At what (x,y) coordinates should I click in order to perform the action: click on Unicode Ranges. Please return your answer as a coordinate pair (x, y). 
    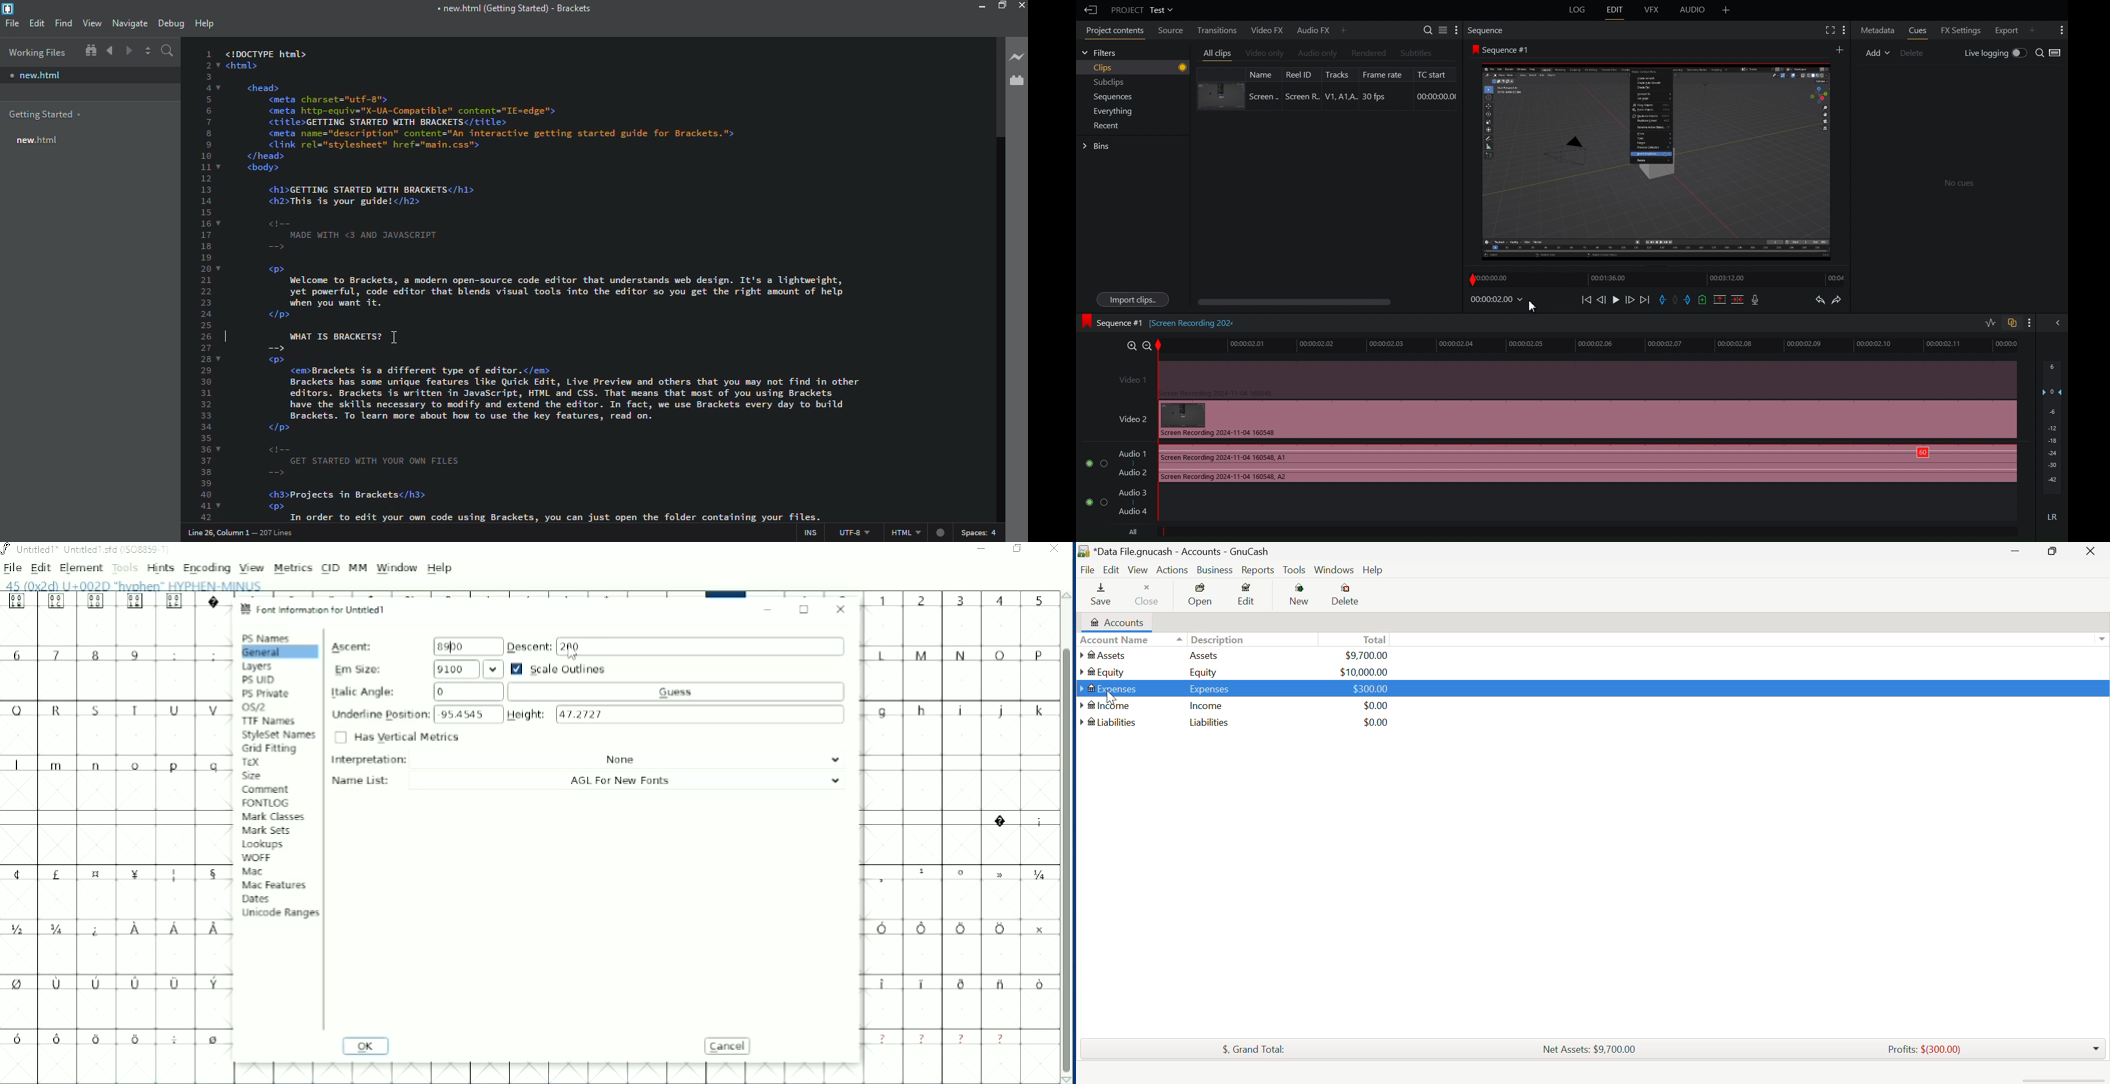
    Looking at the image, I should click on (280, 912).